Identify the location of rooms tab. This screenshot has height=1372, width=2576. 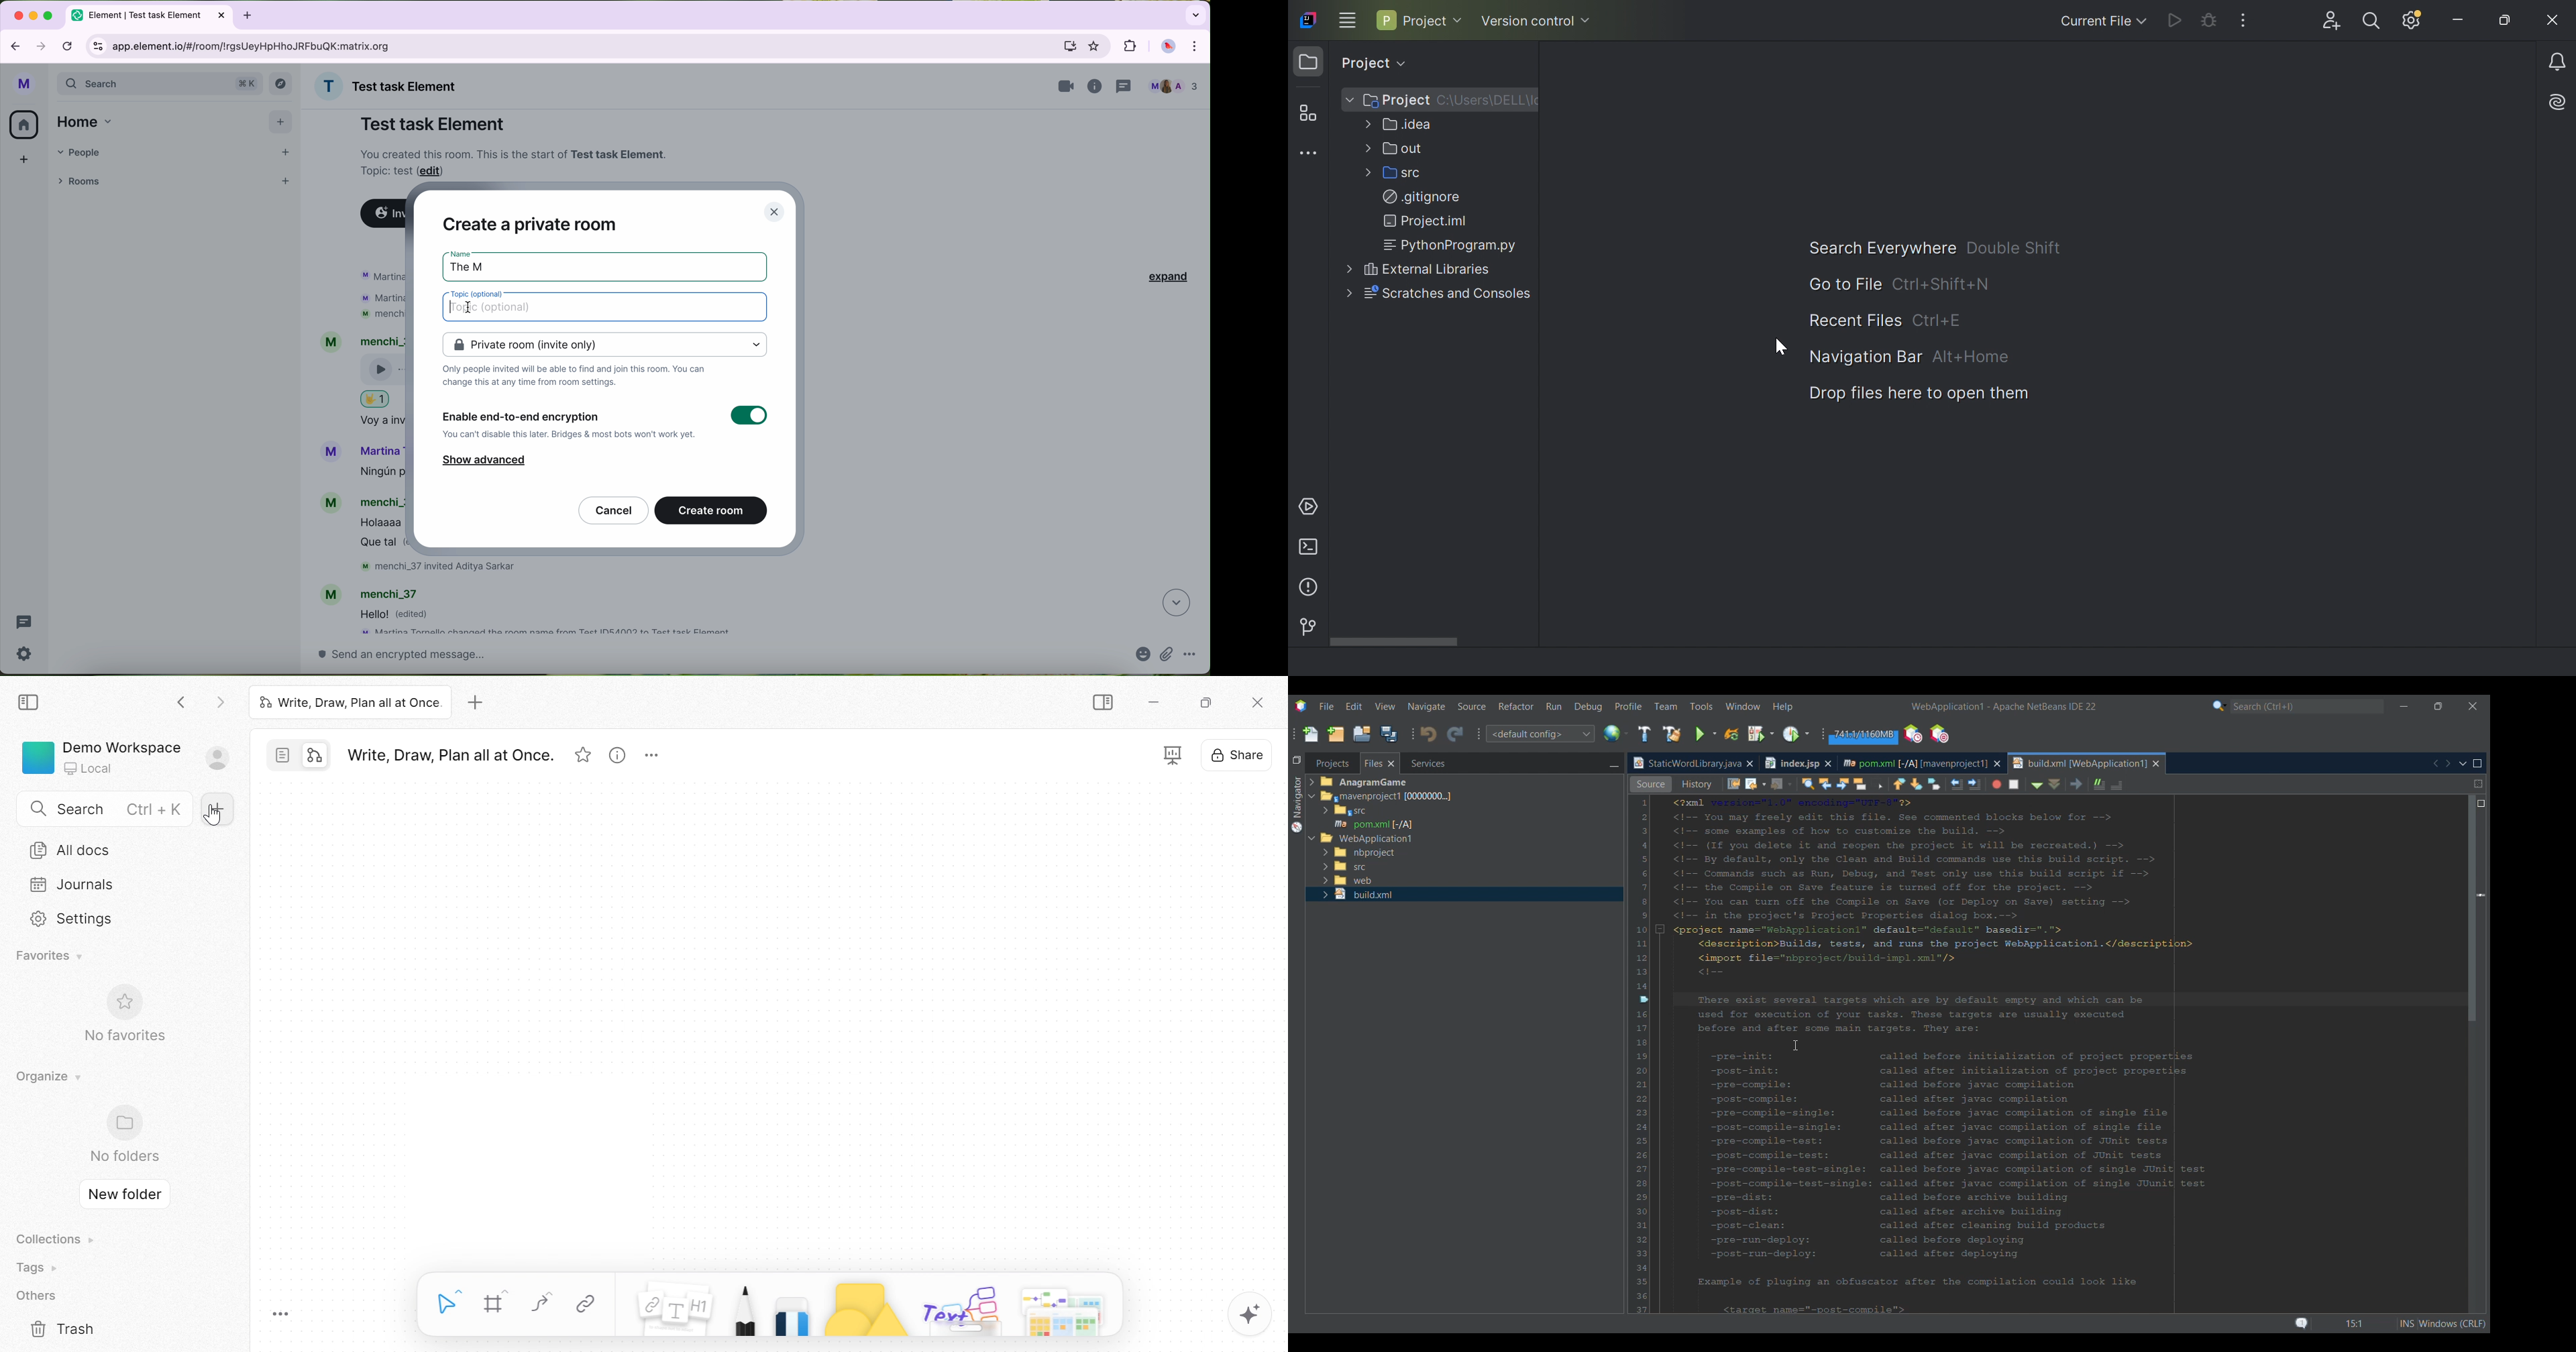
(81, 180).